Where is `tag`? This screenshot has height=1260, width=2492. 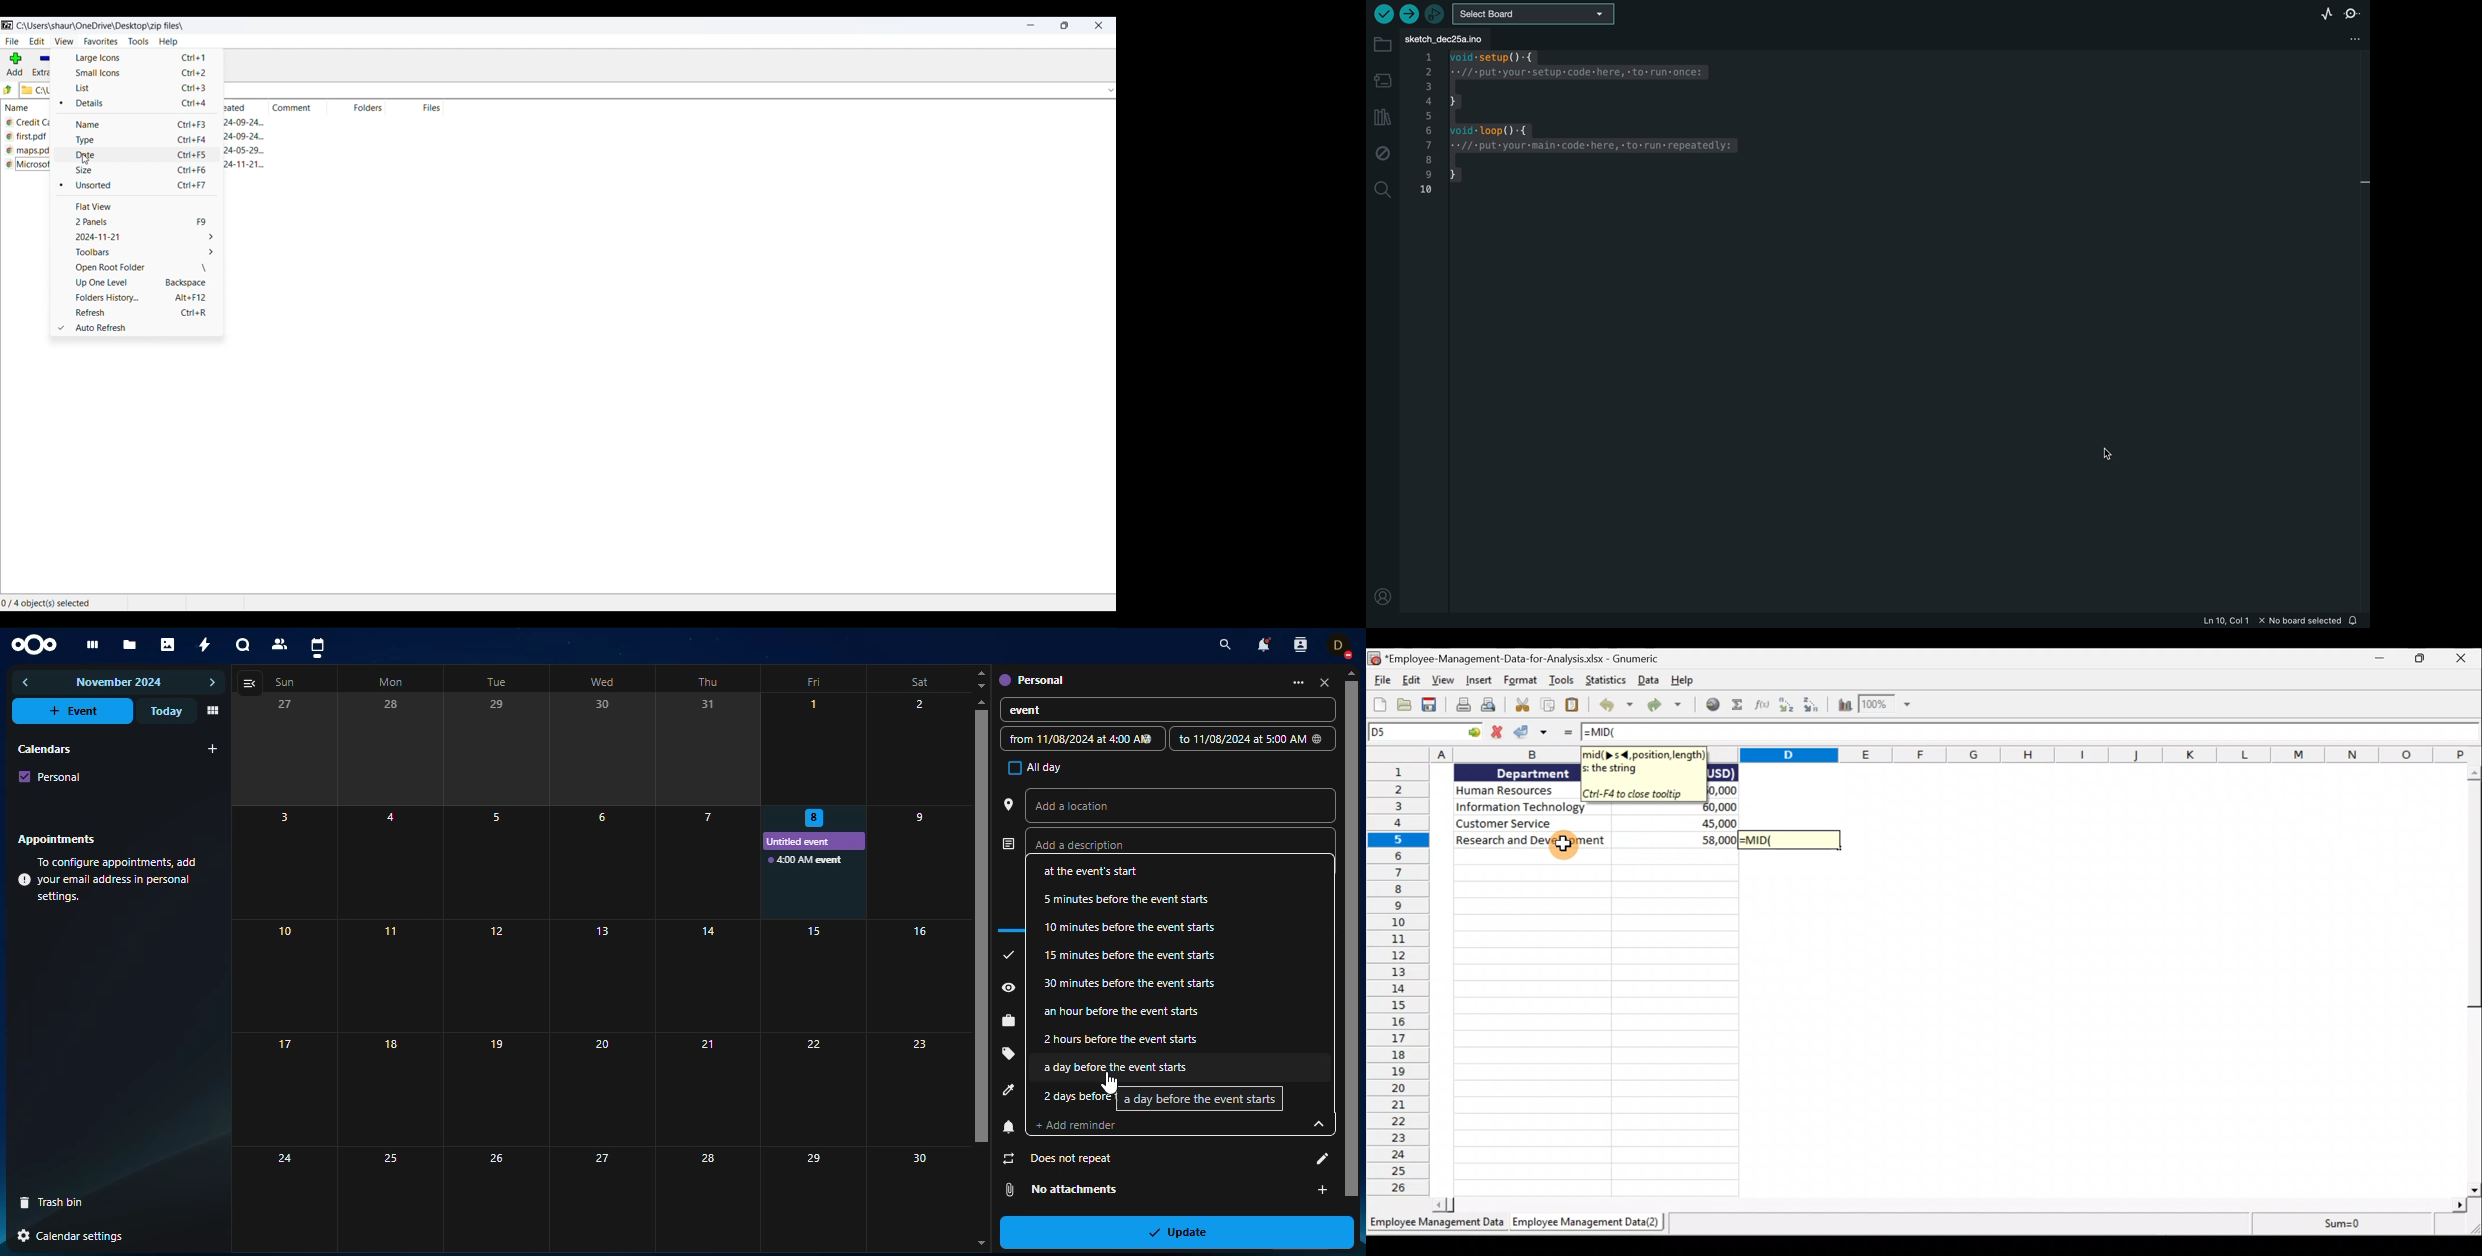 tag is located at coordinates (1007, 1052).